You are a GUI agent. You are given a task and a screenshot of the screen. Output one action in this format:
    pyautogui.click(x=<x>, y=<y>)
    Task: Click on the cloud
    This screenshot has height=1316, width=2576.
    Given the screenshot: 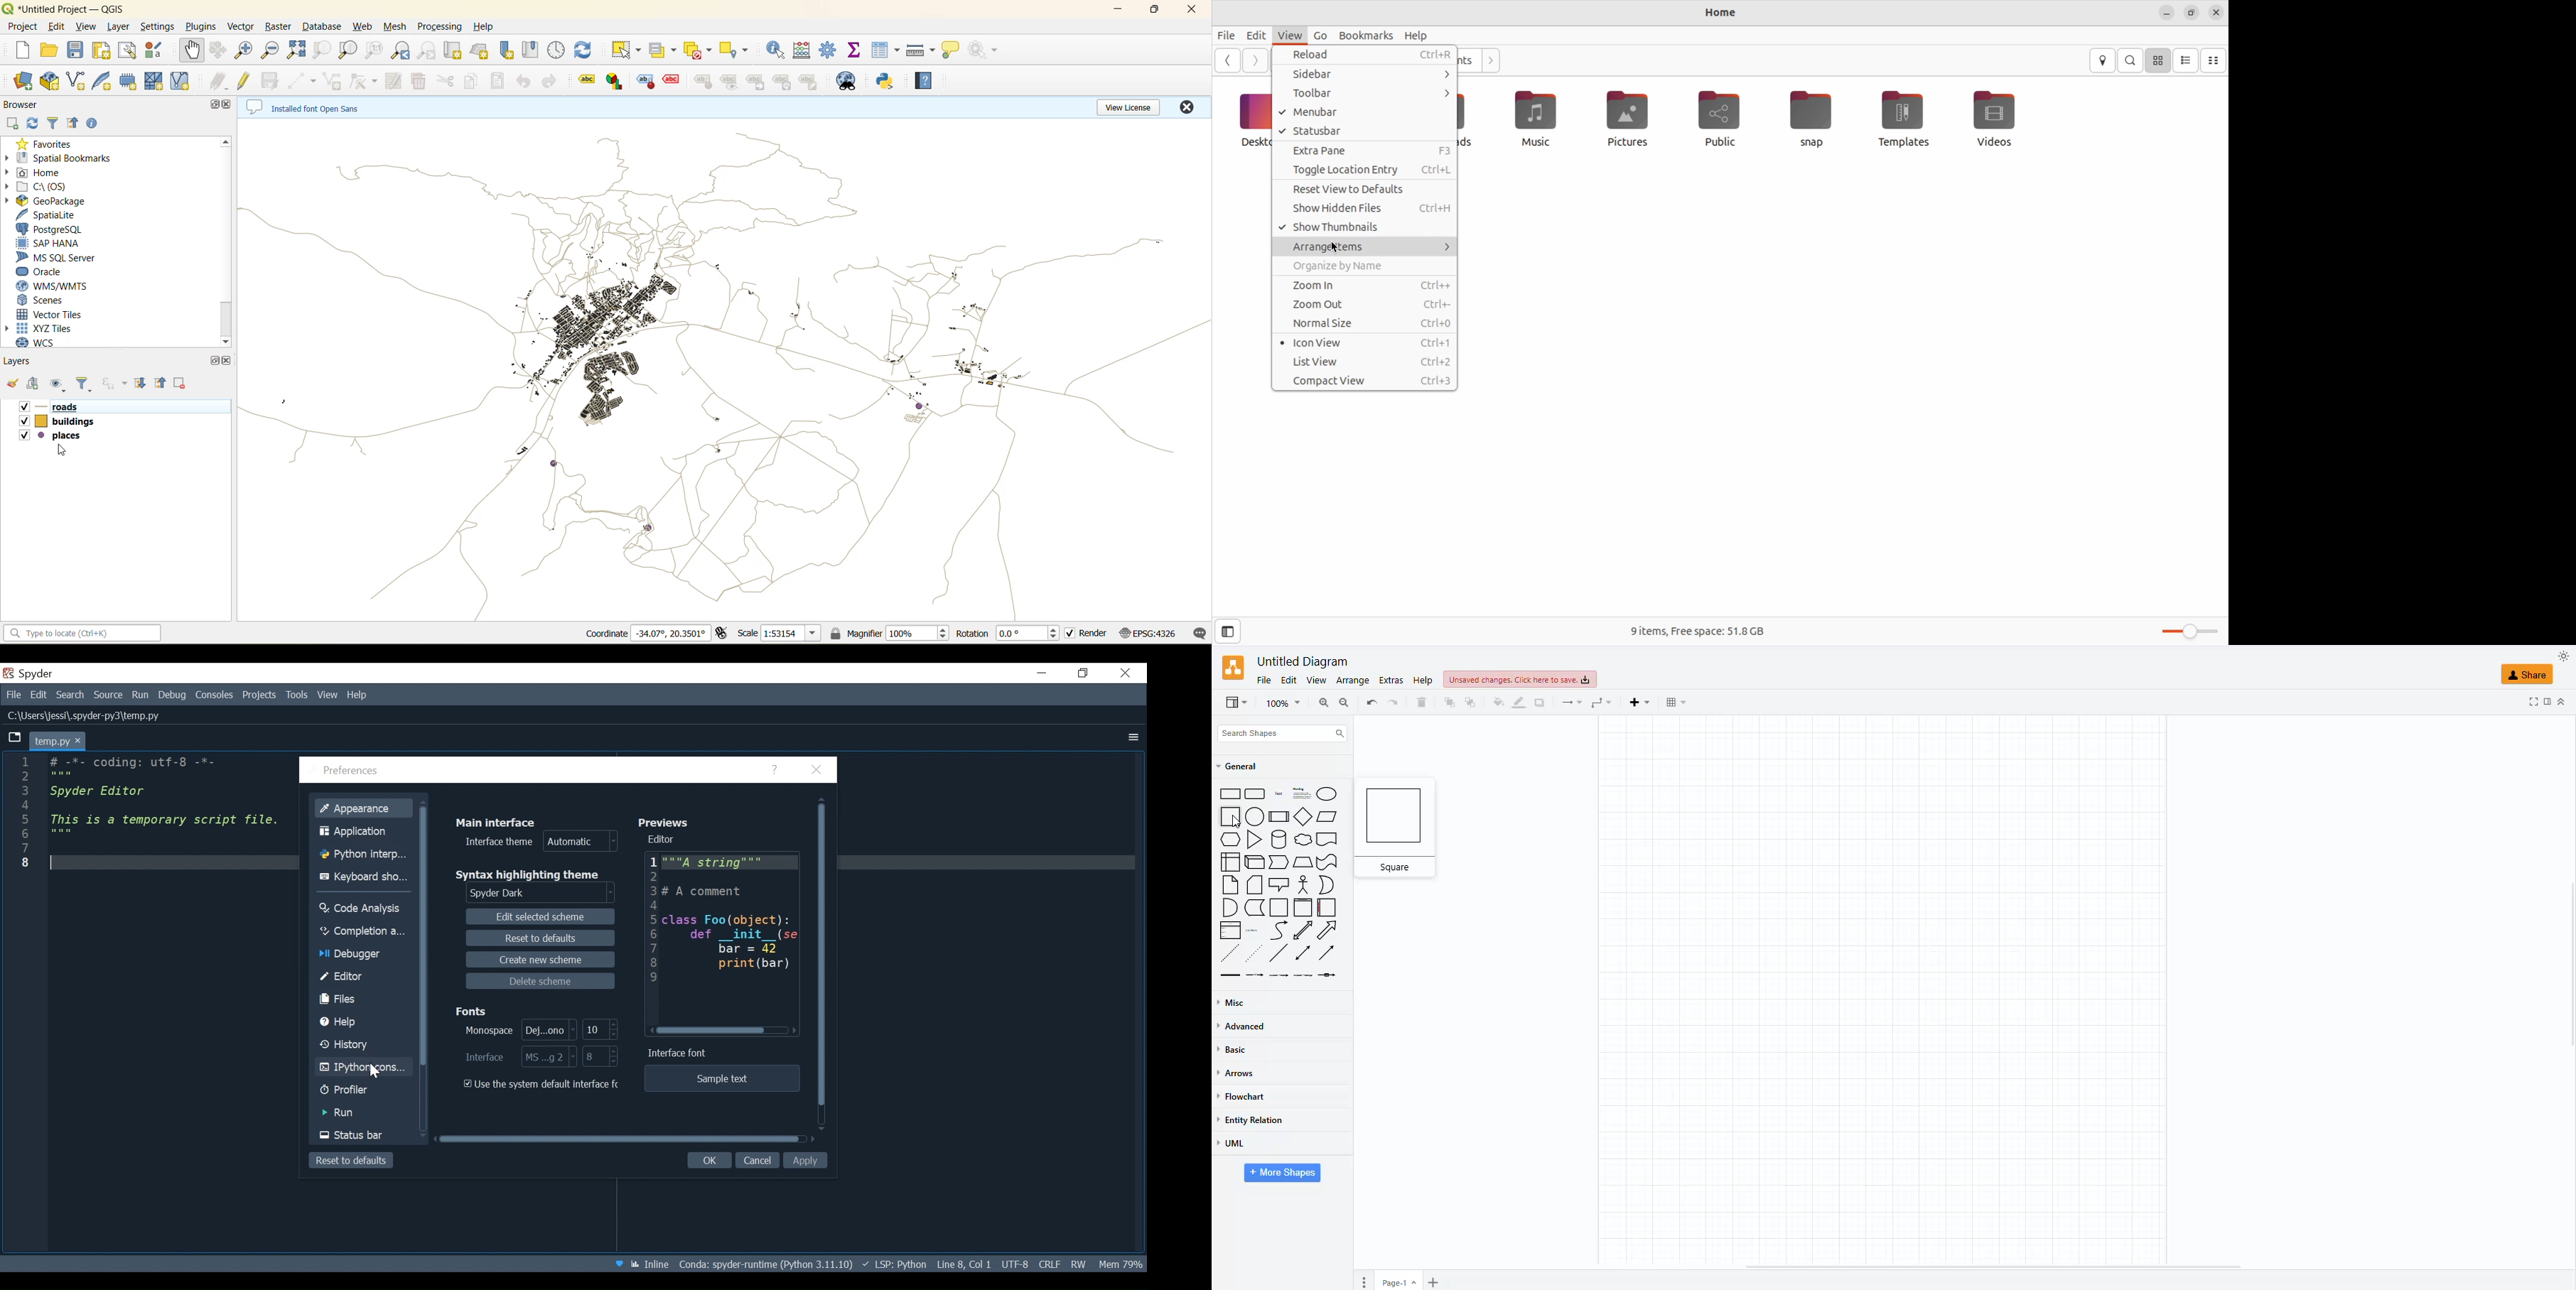 What is the action you would take?
    pyautogui.click(x=1303, y=840)
    